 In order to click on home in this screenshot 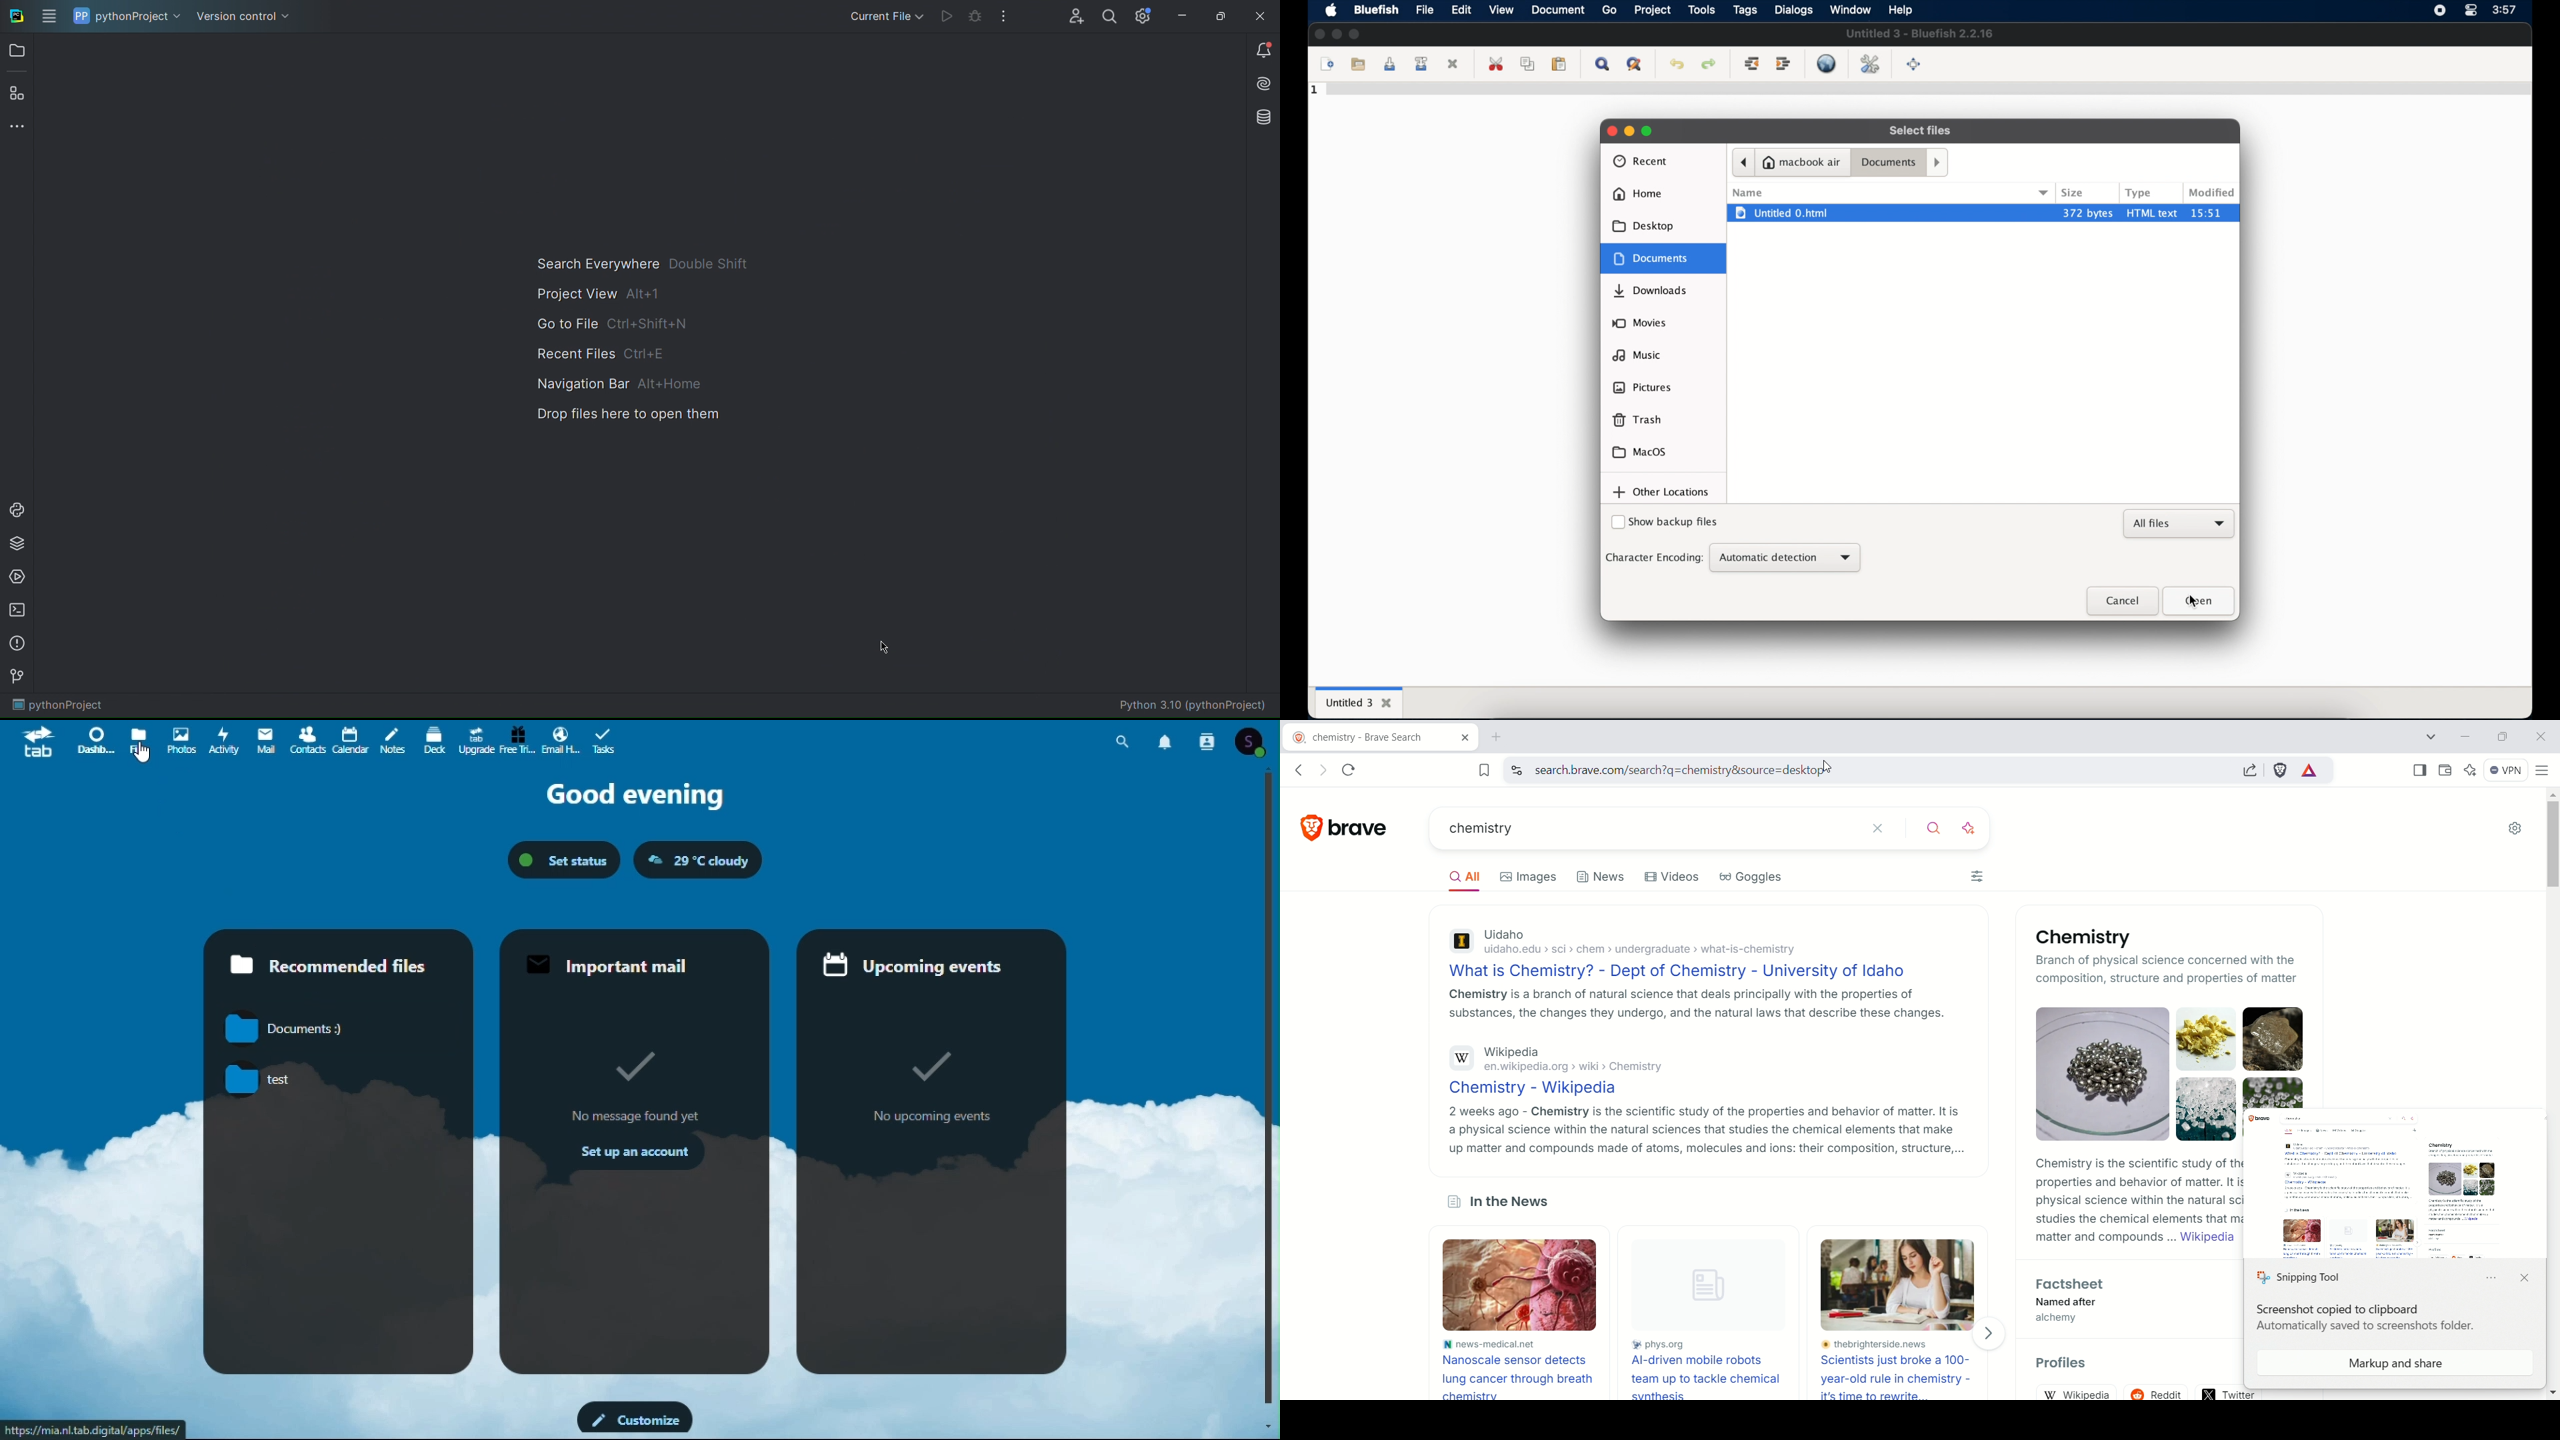, I will do `click(1637, 194)`.